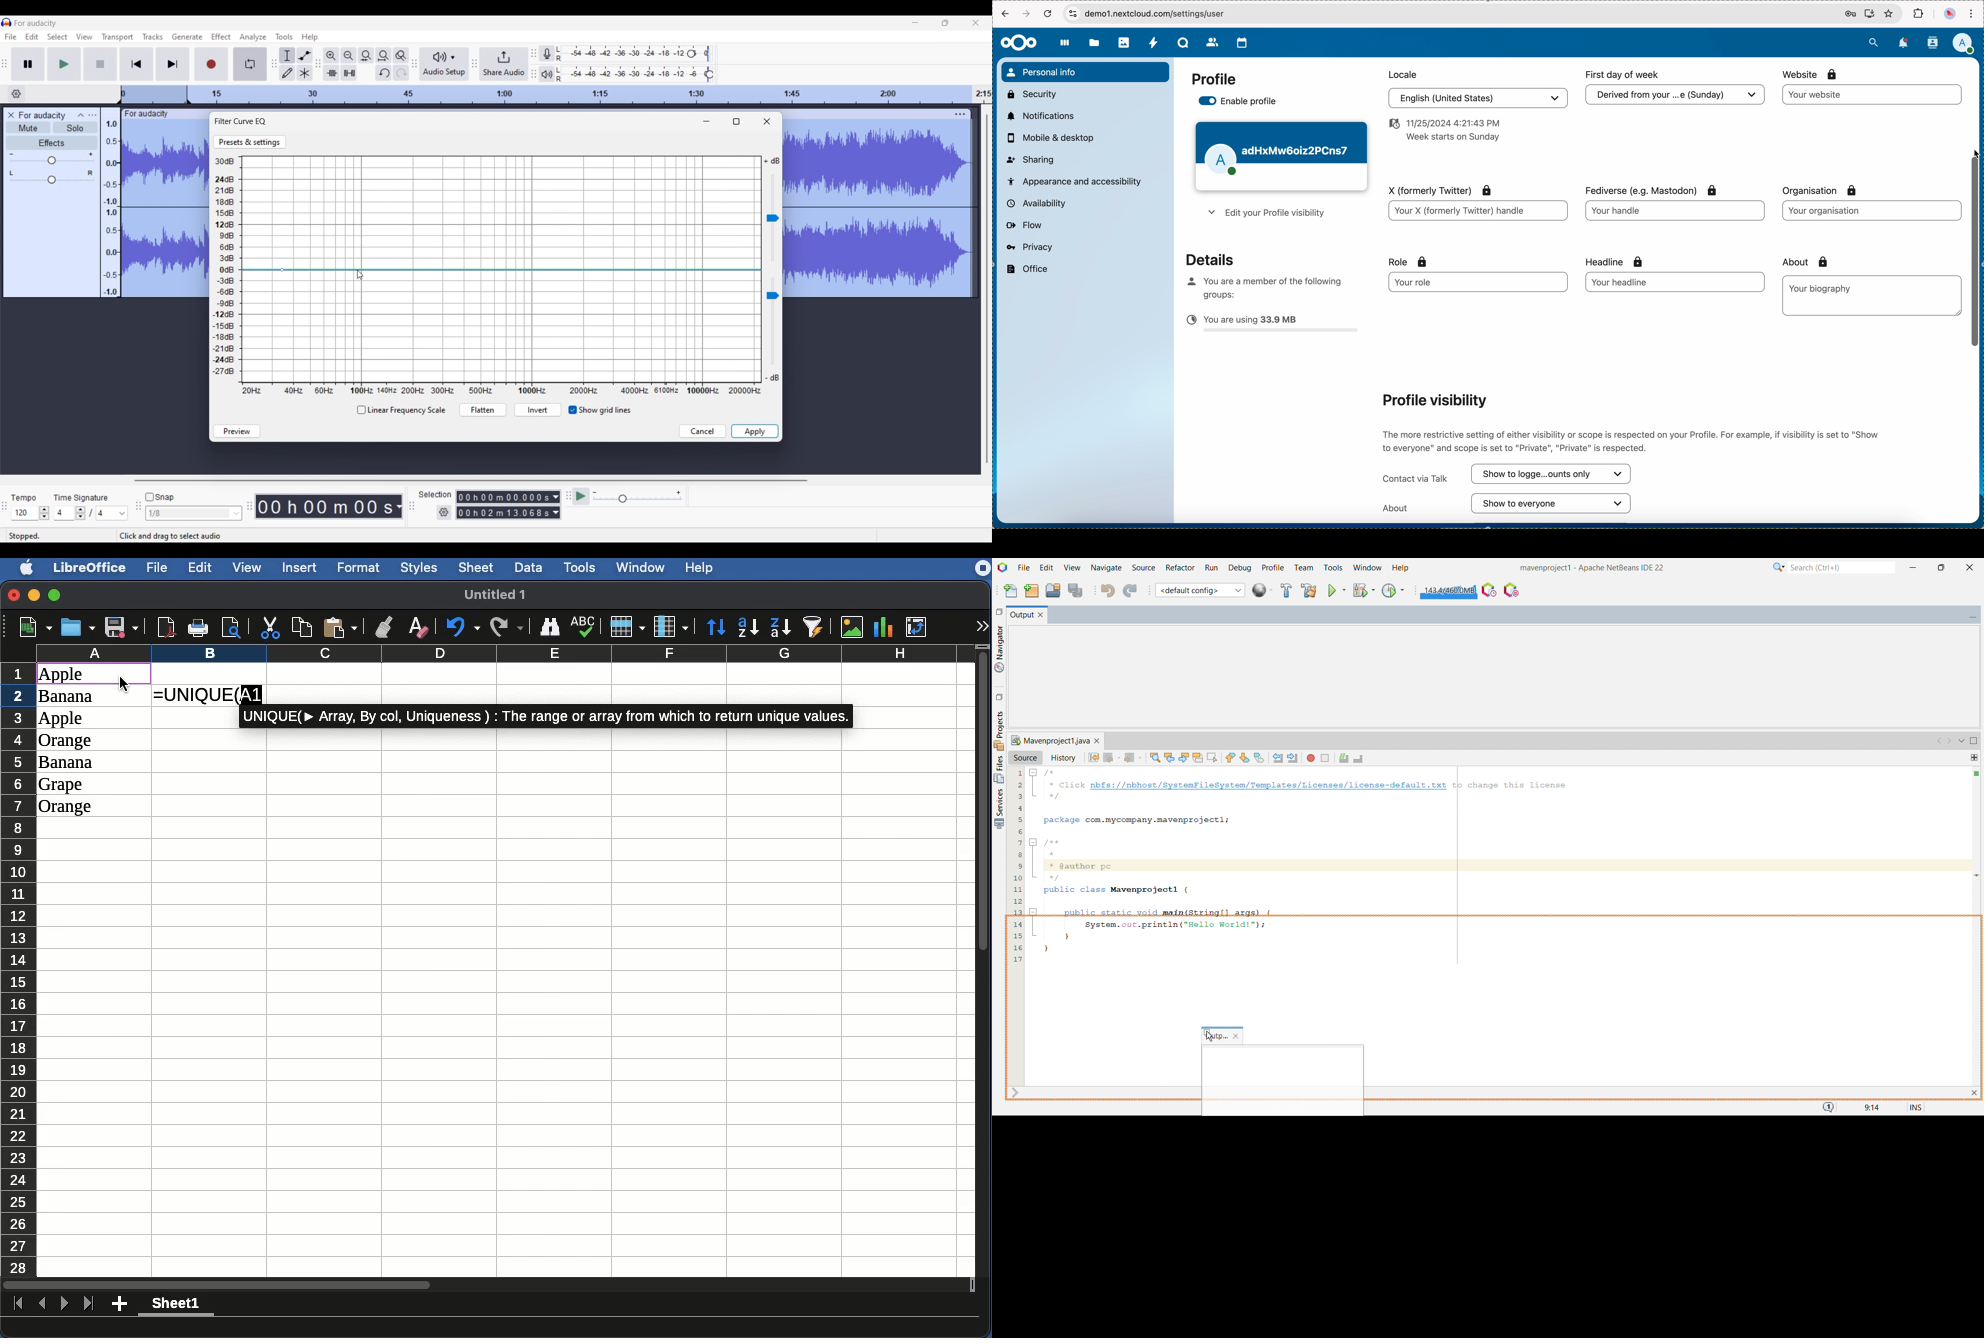 This screenshot has width=1988, height=1344. Describe the element at coordinates (1905, 43) in the screenshot. I see `notifications` at that location.